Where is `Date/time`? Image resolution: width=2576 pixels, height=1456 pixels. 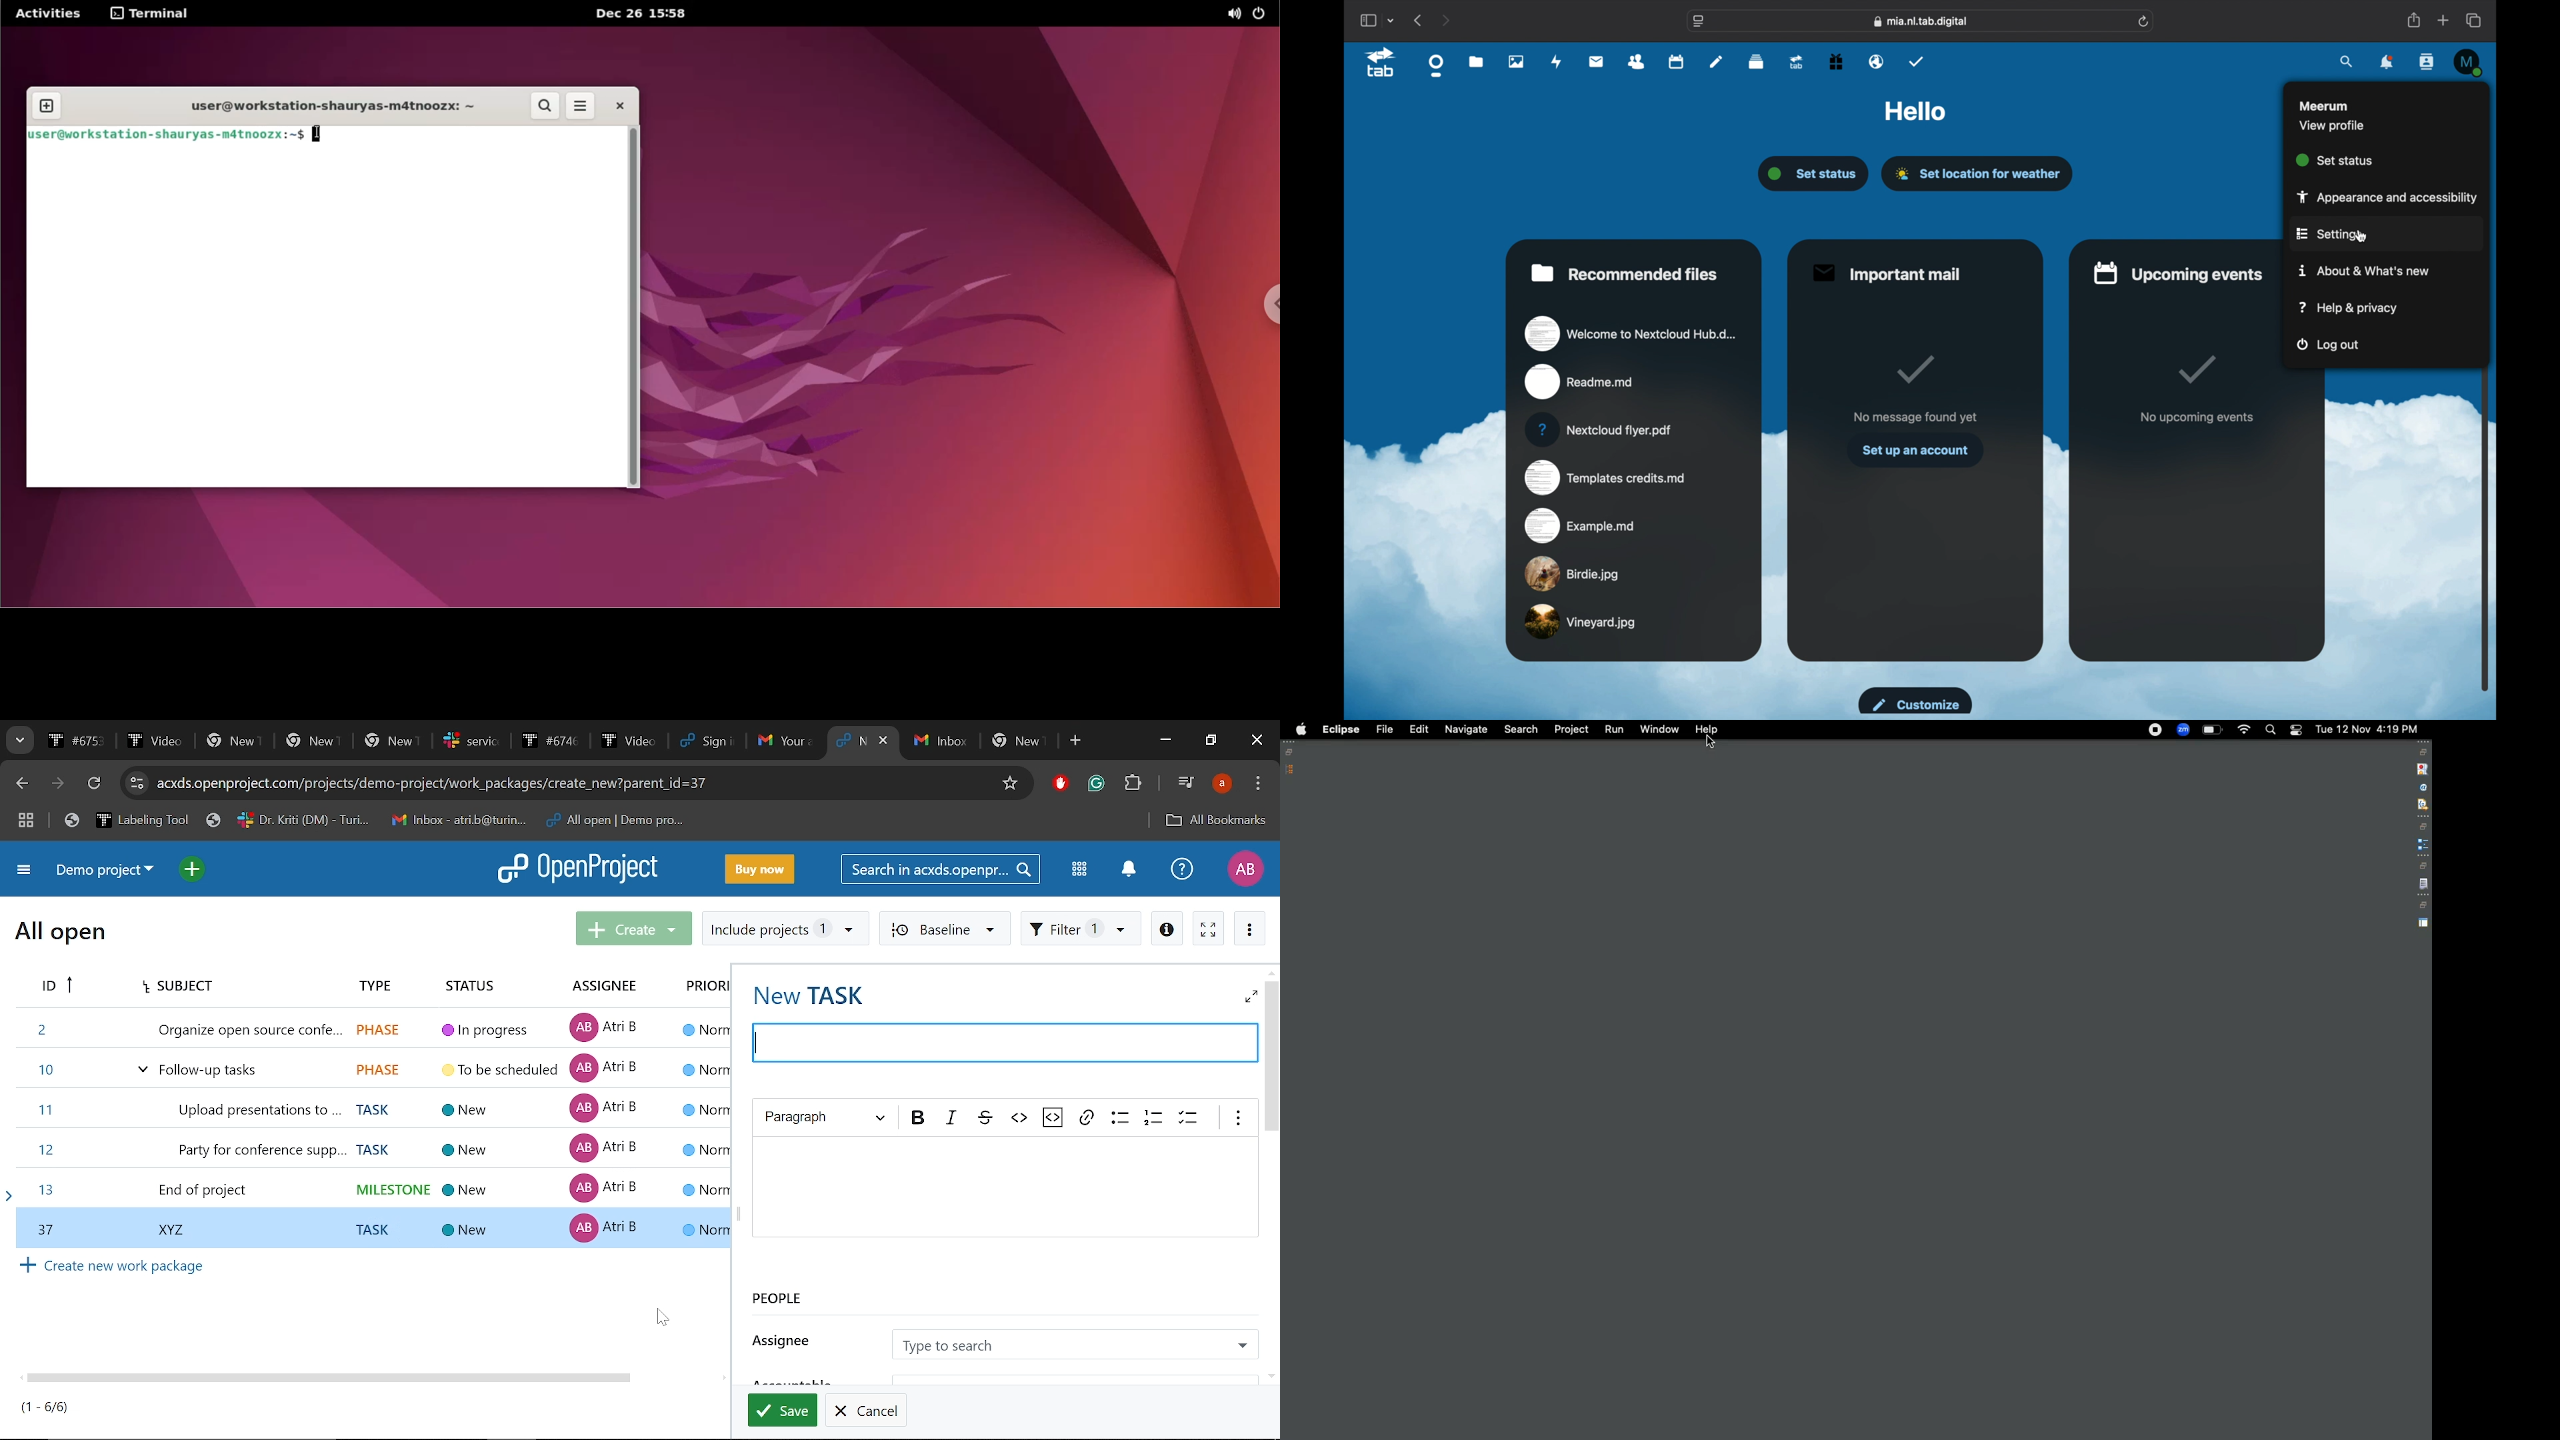 Date/time is located at coordinates (2368, 728).